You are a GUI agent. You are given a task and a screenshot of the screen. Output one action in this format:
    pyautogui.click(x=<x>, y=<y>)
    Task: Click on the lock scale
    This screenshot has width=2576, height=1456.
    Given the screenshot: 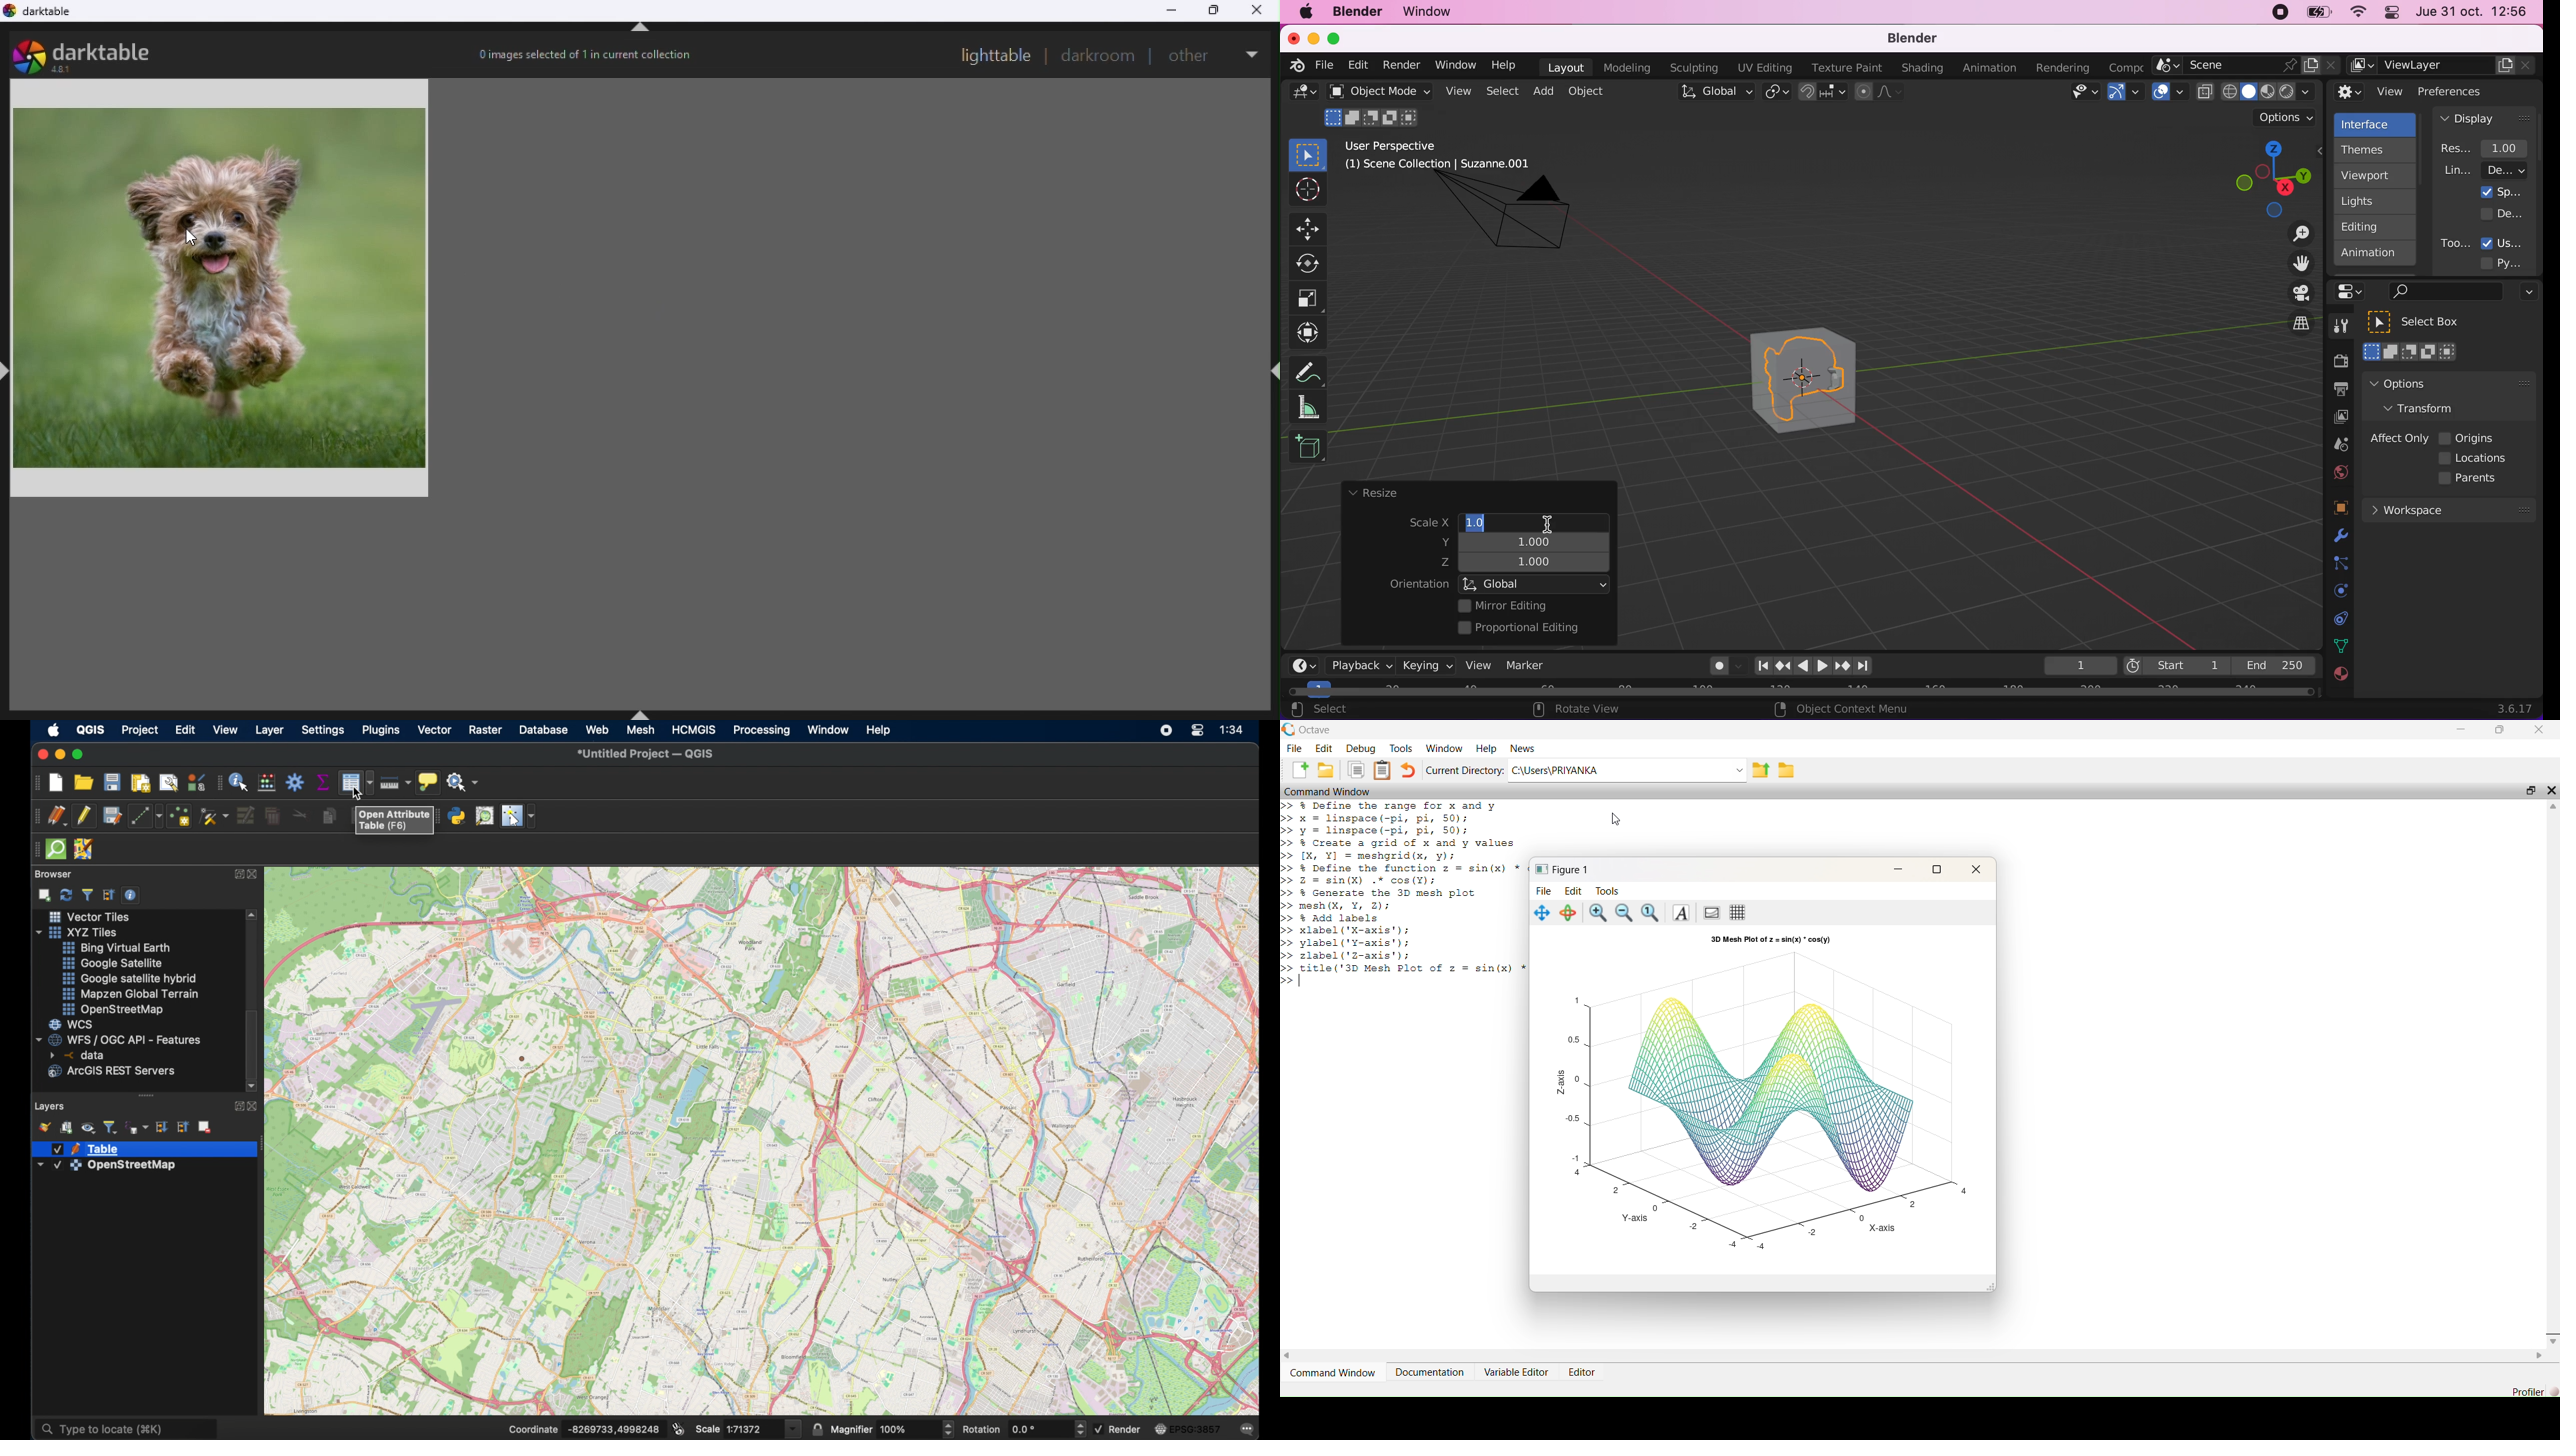 What is the action you would take?
    pyautogui.click(x=815, y=1427)
    